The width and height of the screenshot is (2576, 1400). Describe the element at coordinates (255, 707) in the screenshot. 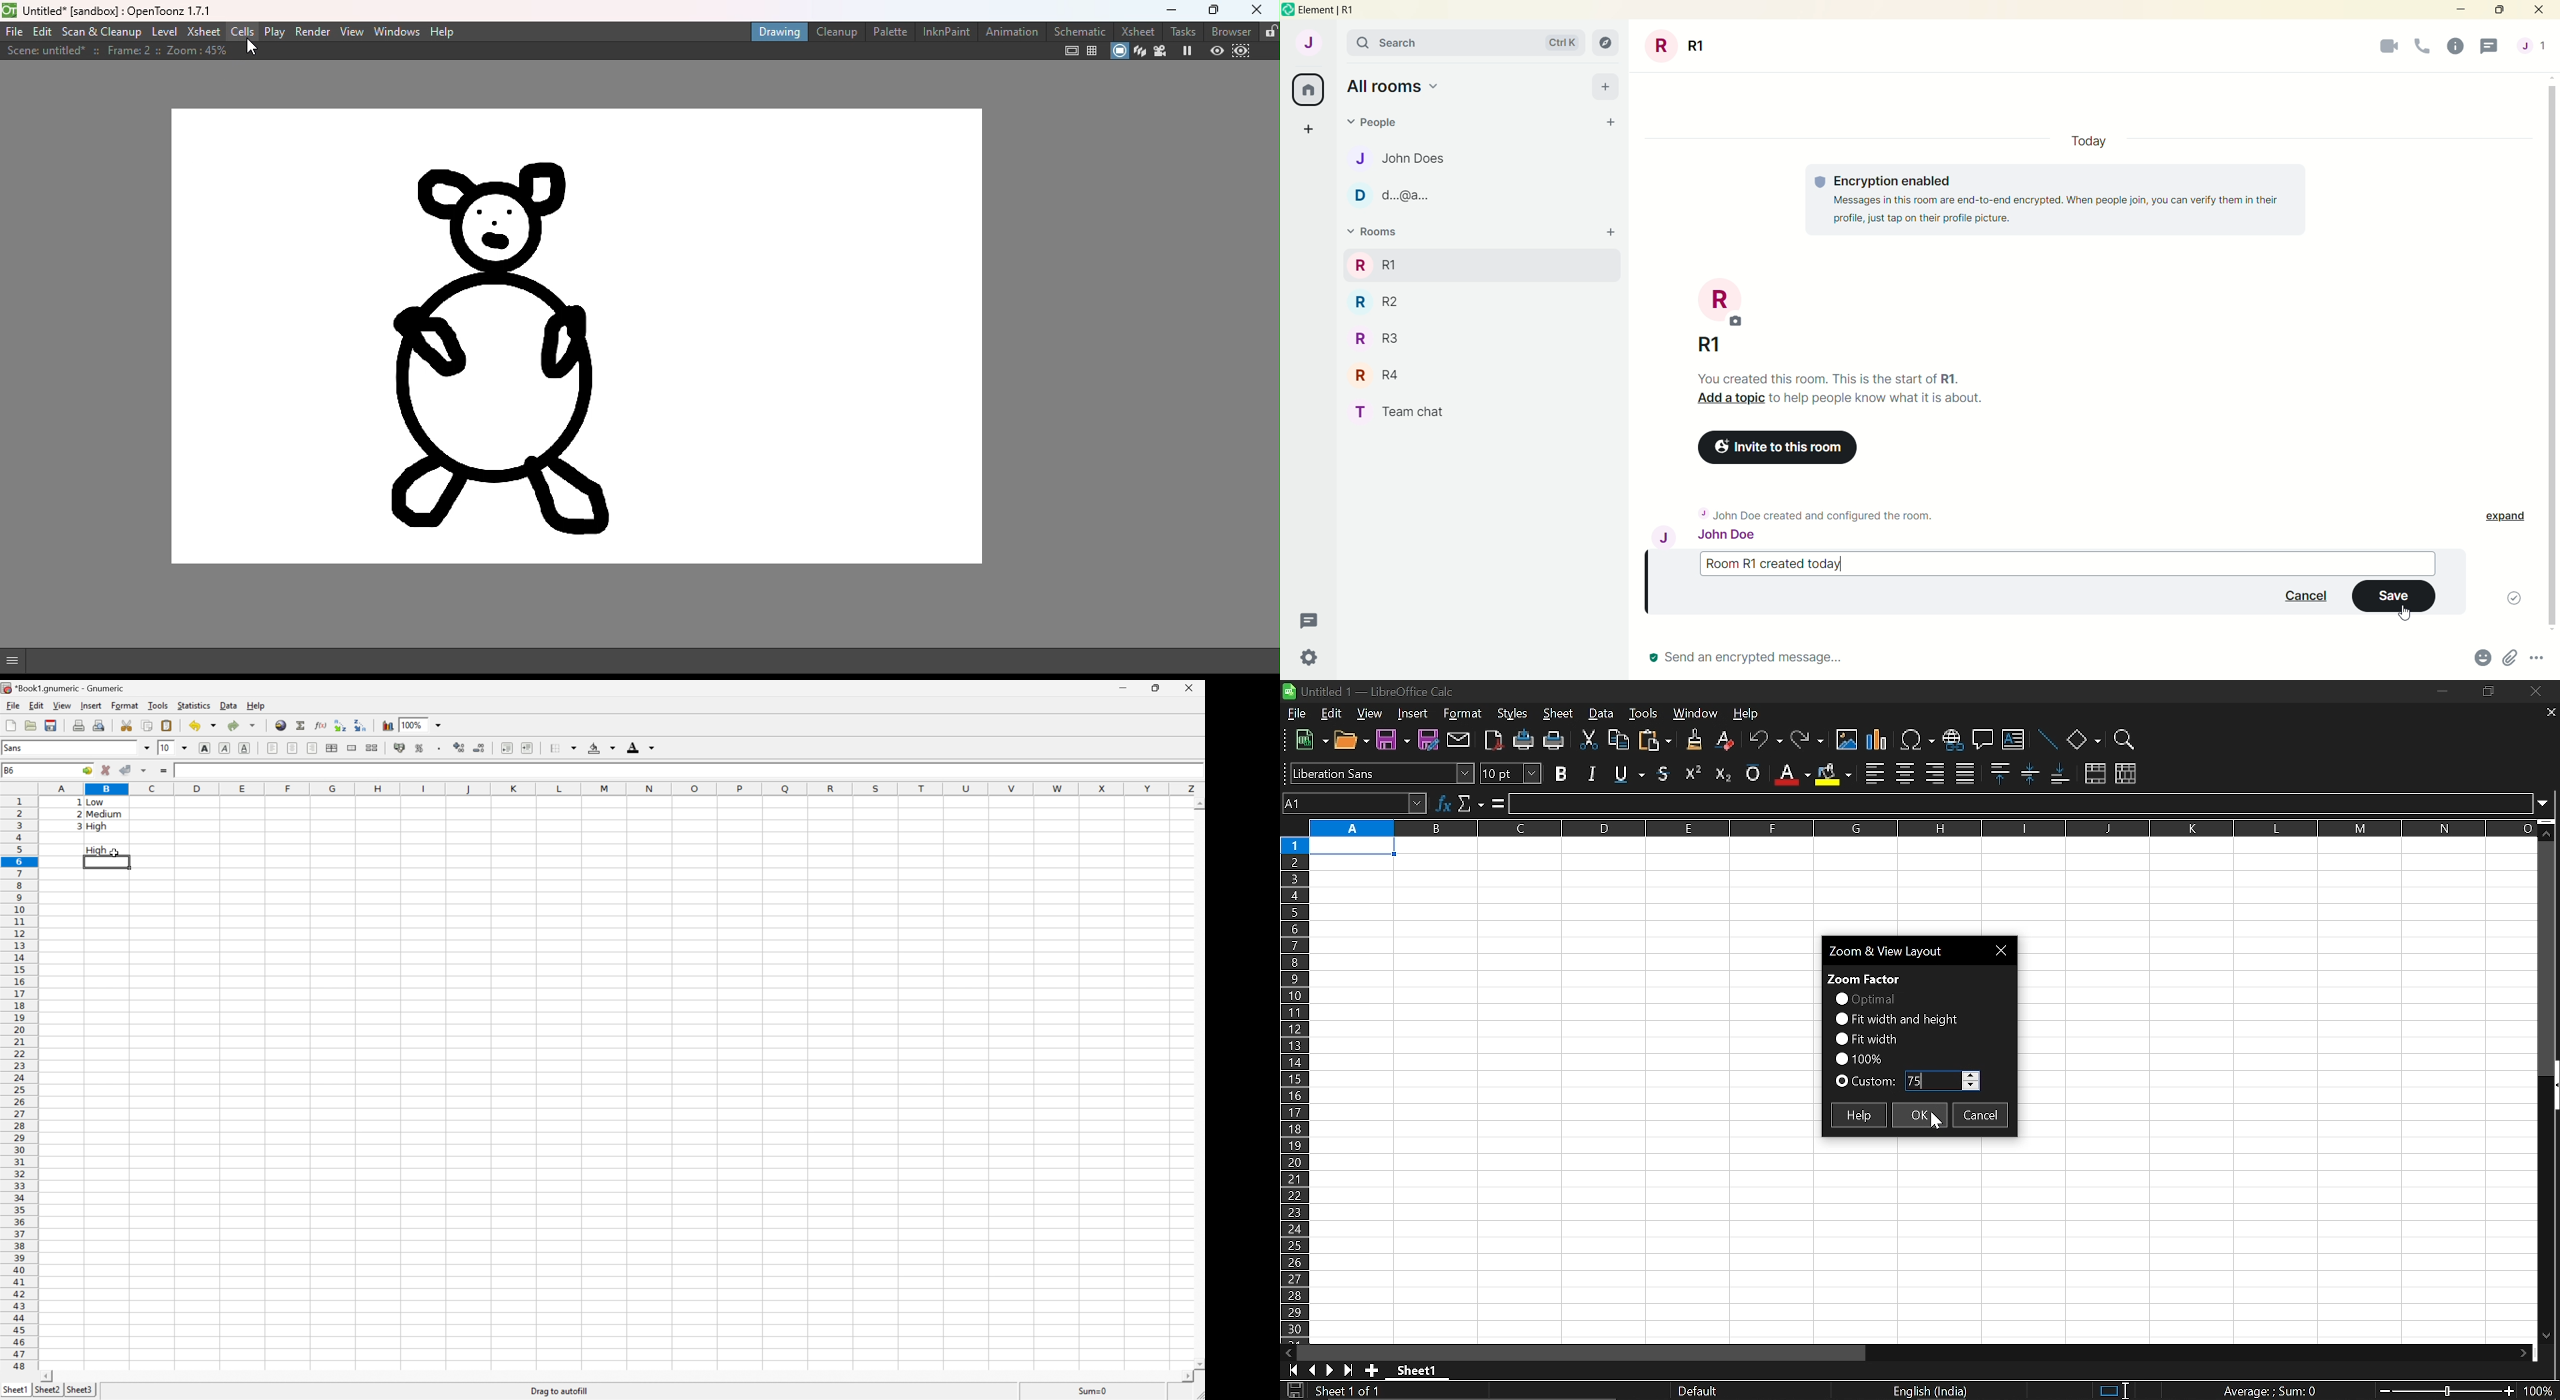

I see `Help` at that location.